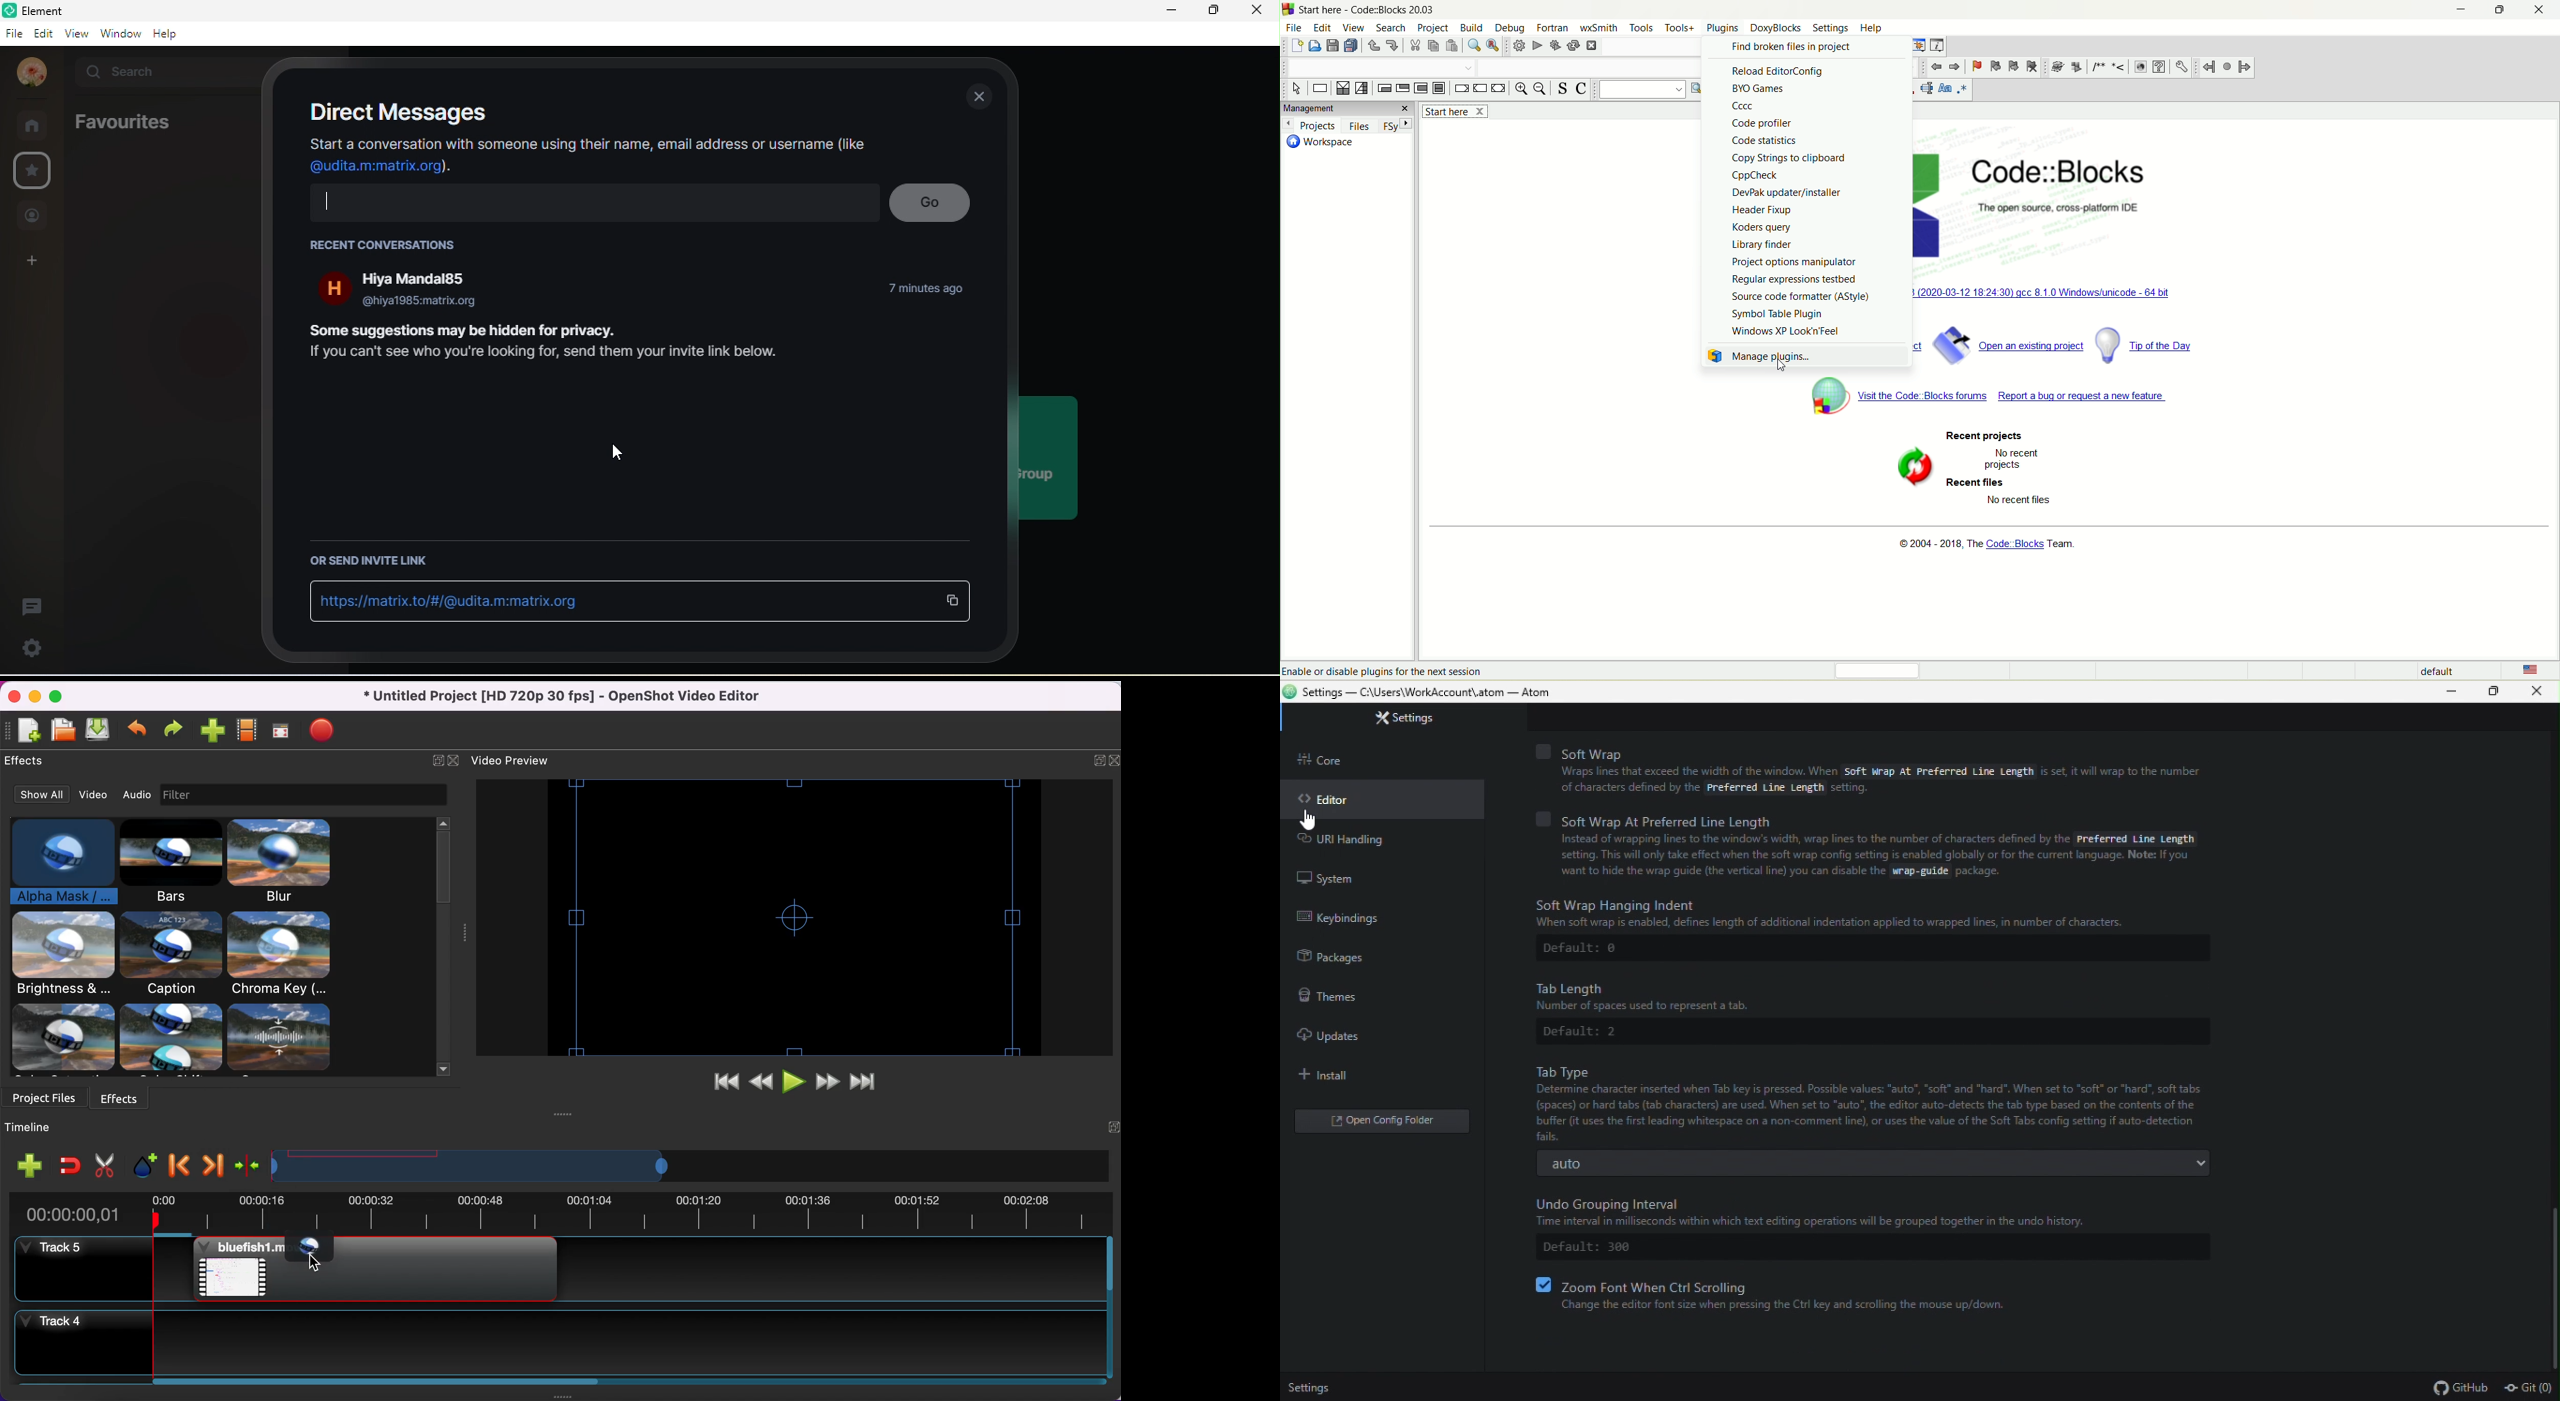  What do you see at coordinates (2032, 66) in the screenshot?
I see `clear bookmark` at bounding box center [2032, 66].